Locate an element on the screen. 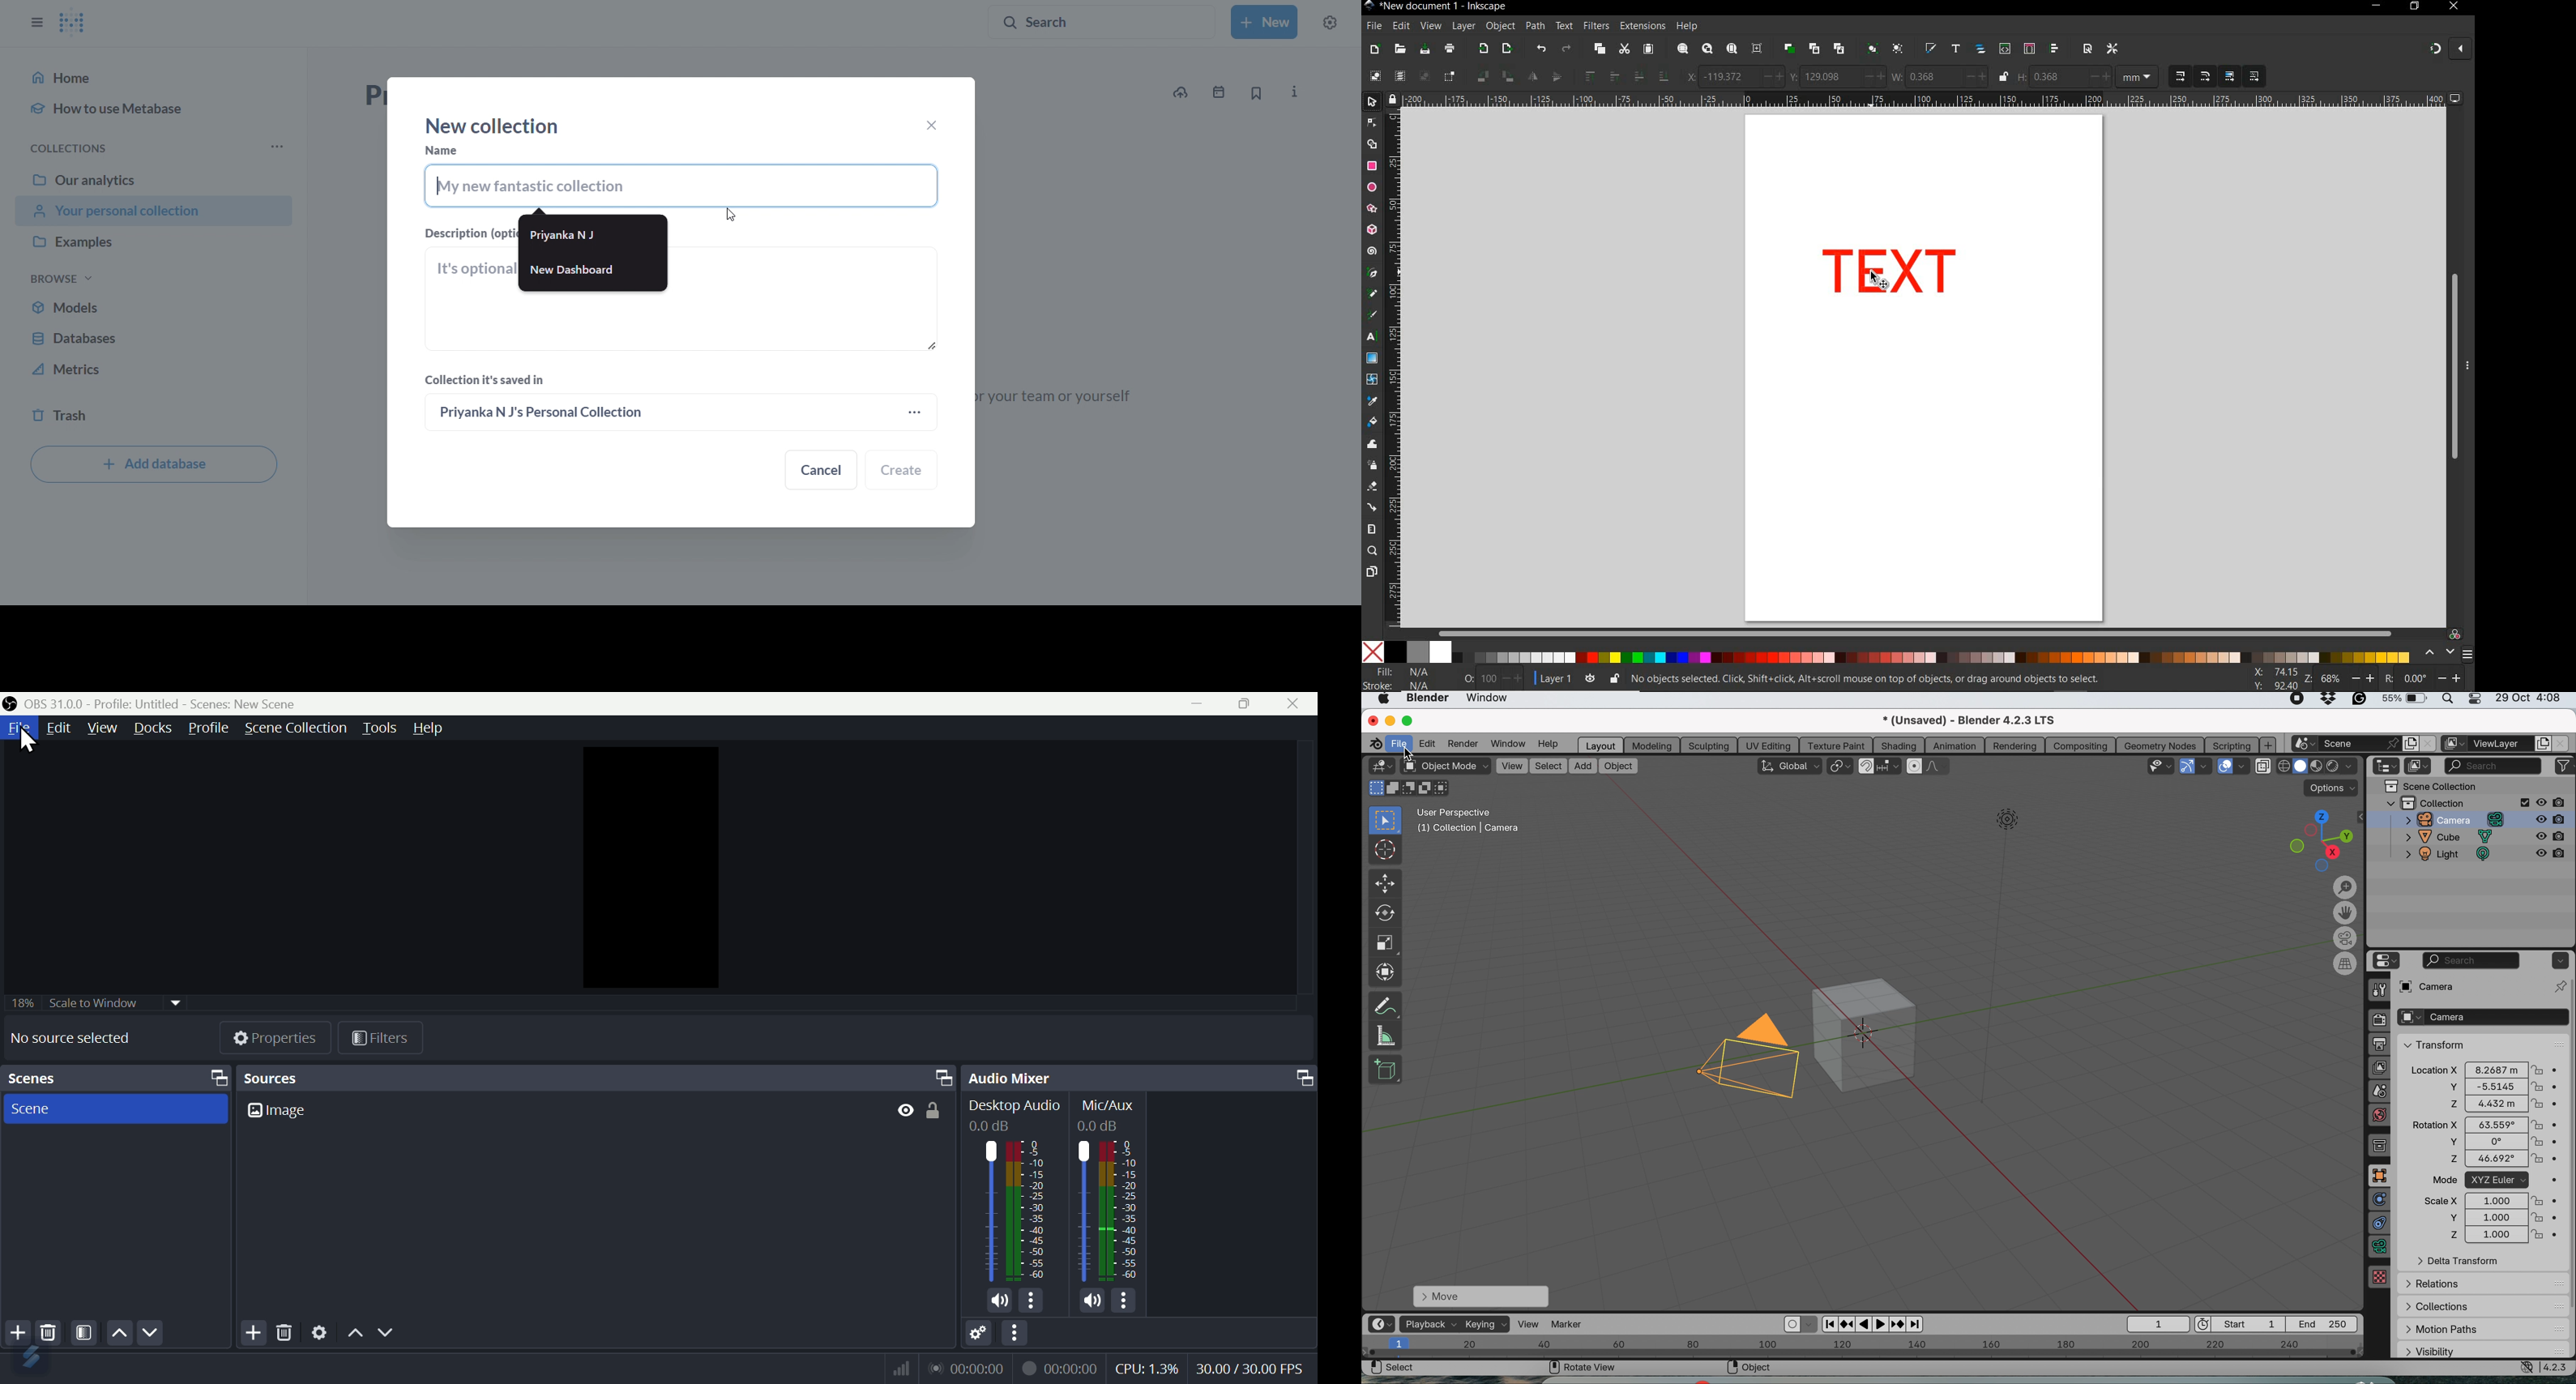 Image resolution: width=2576 pixels, height=1400 pixels. transform pivot point is located at coordinates (1839, 768).